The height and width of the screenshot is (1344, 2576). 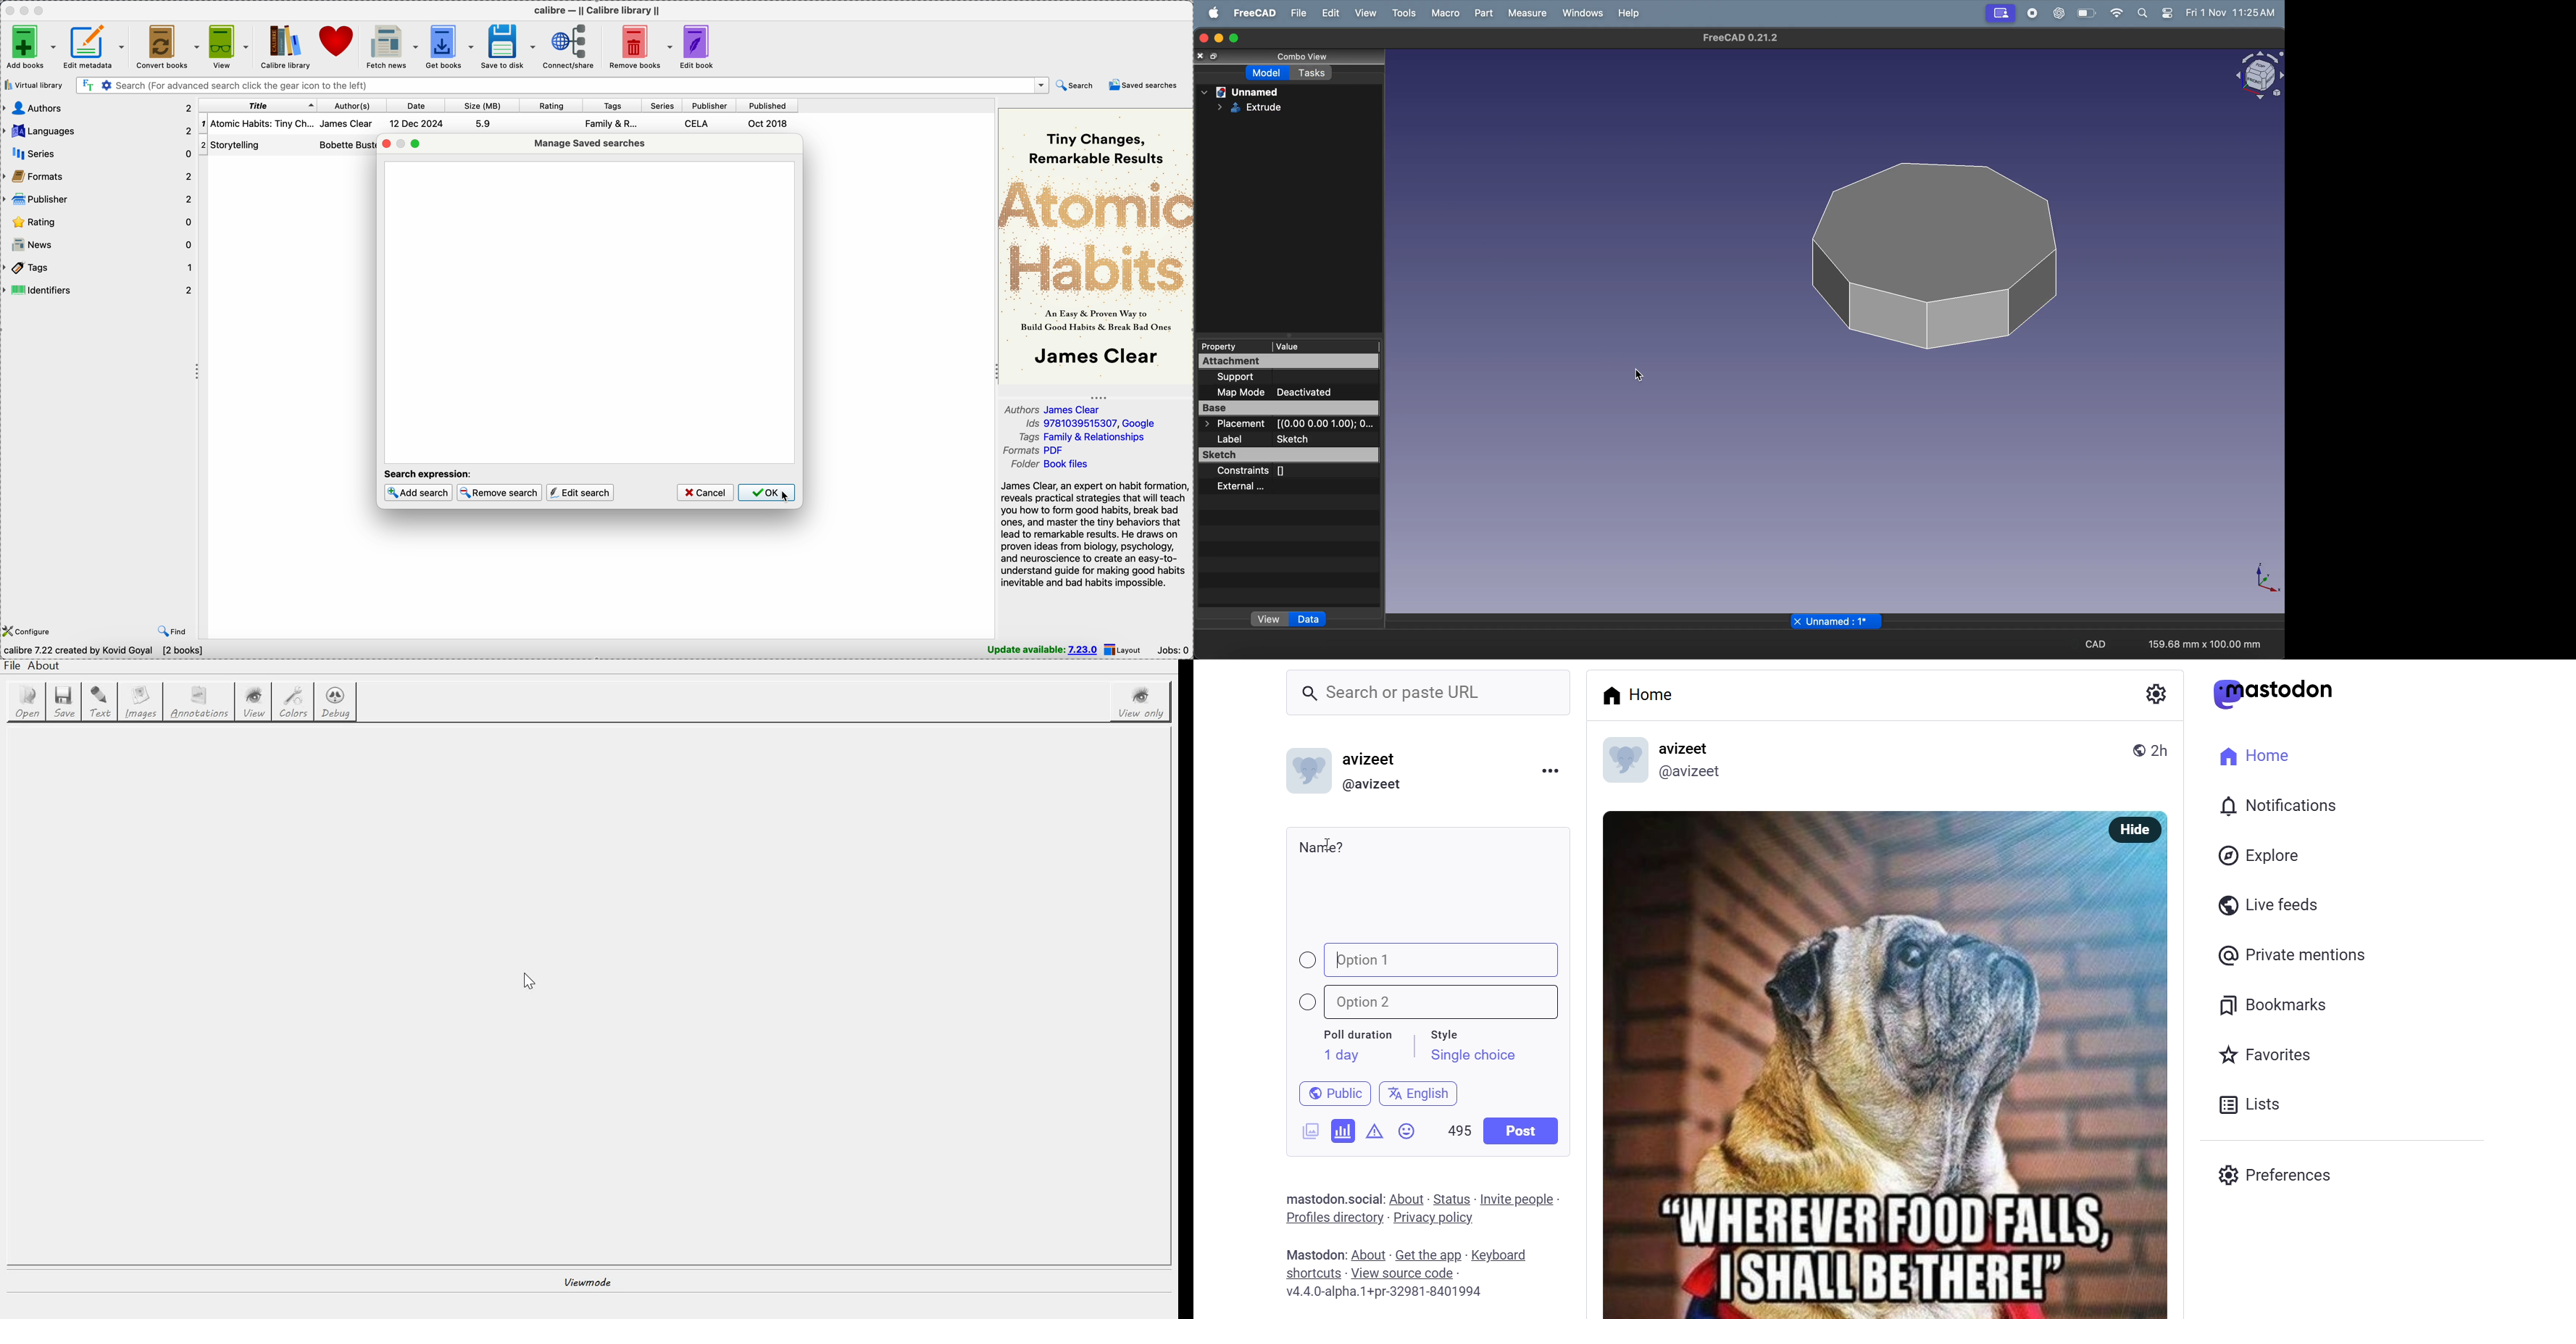 What do you see at coordinates (9, 10) in the screenshot?
I see ` close Calibre` at bounding box center [9, 10].